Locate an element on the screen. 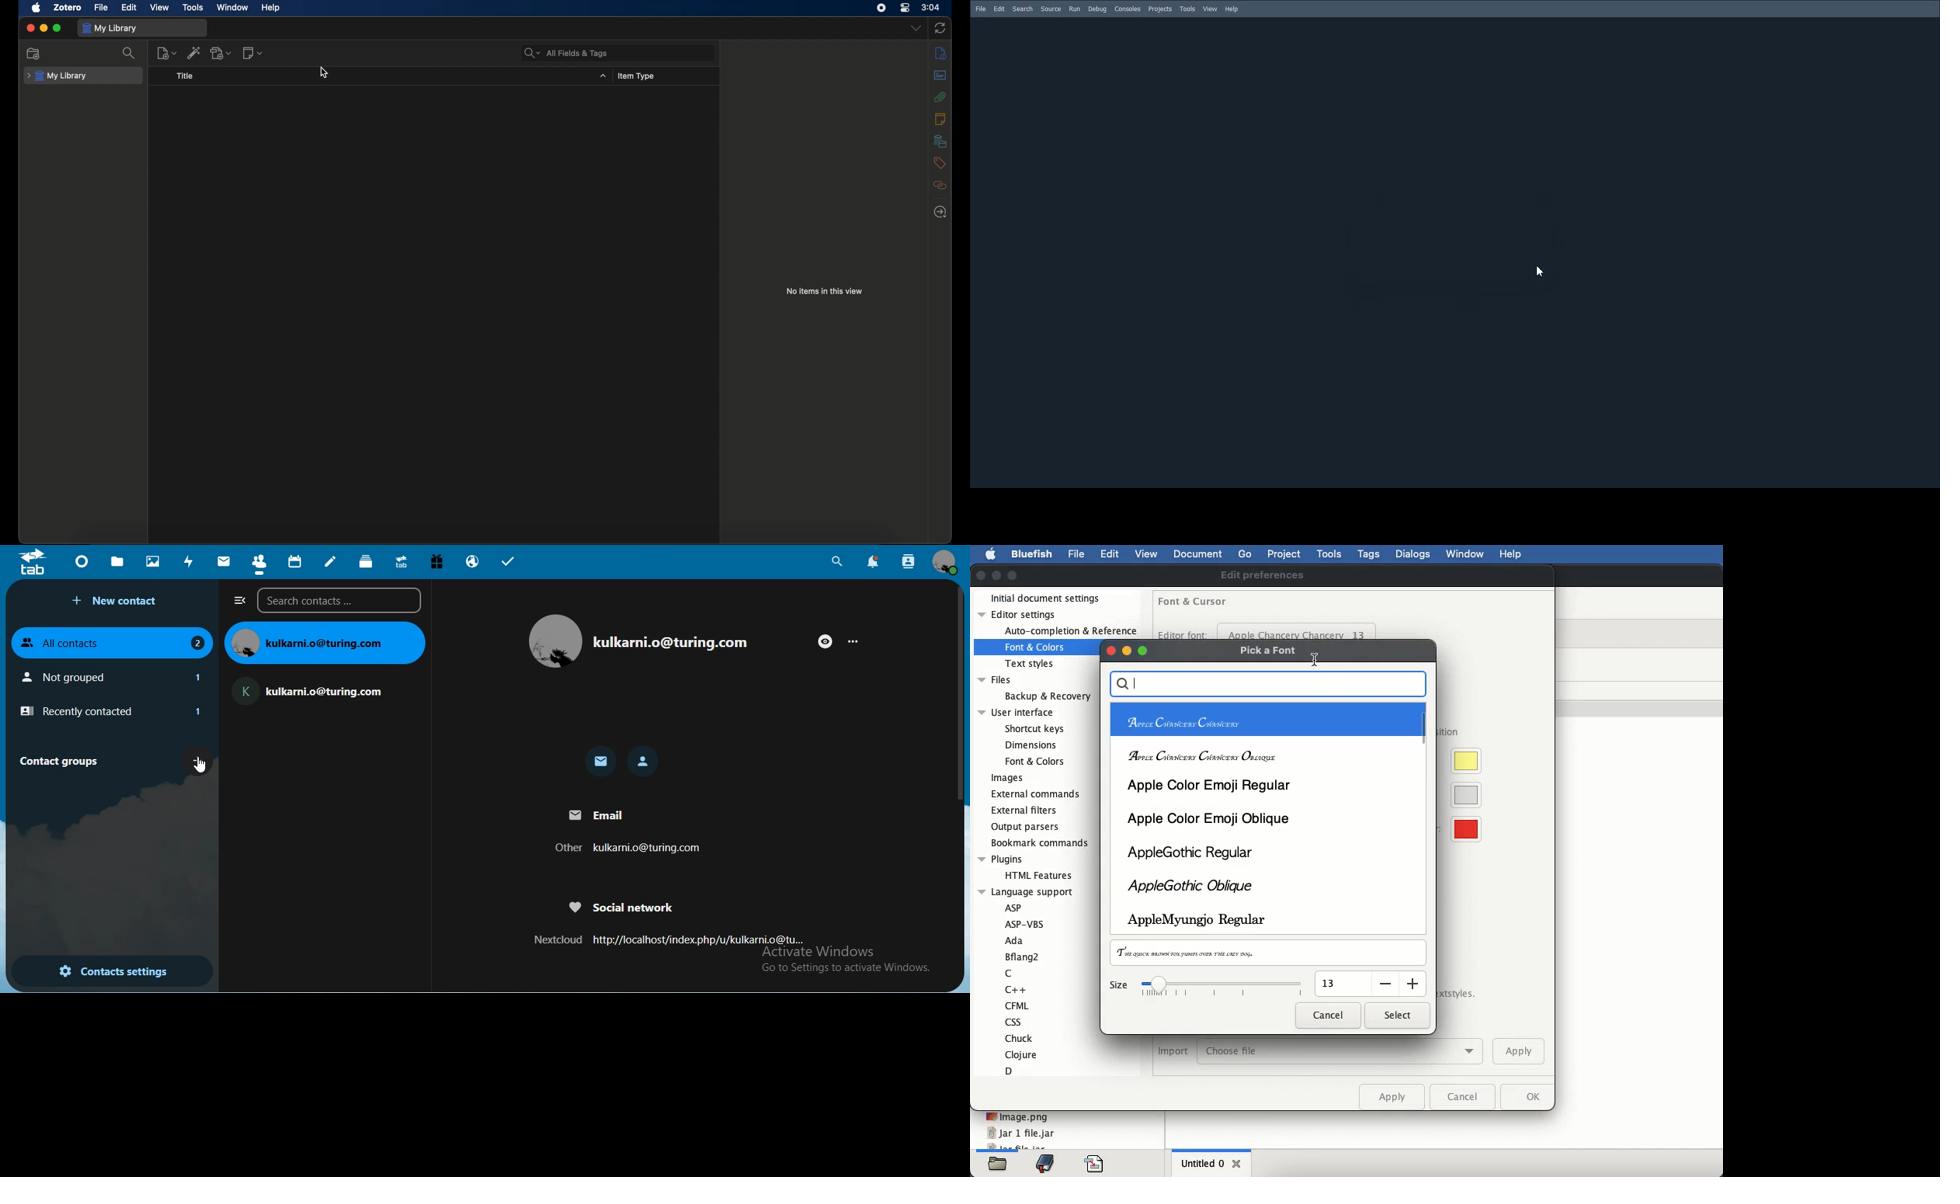   Social network is located at coordinates (617, 910).